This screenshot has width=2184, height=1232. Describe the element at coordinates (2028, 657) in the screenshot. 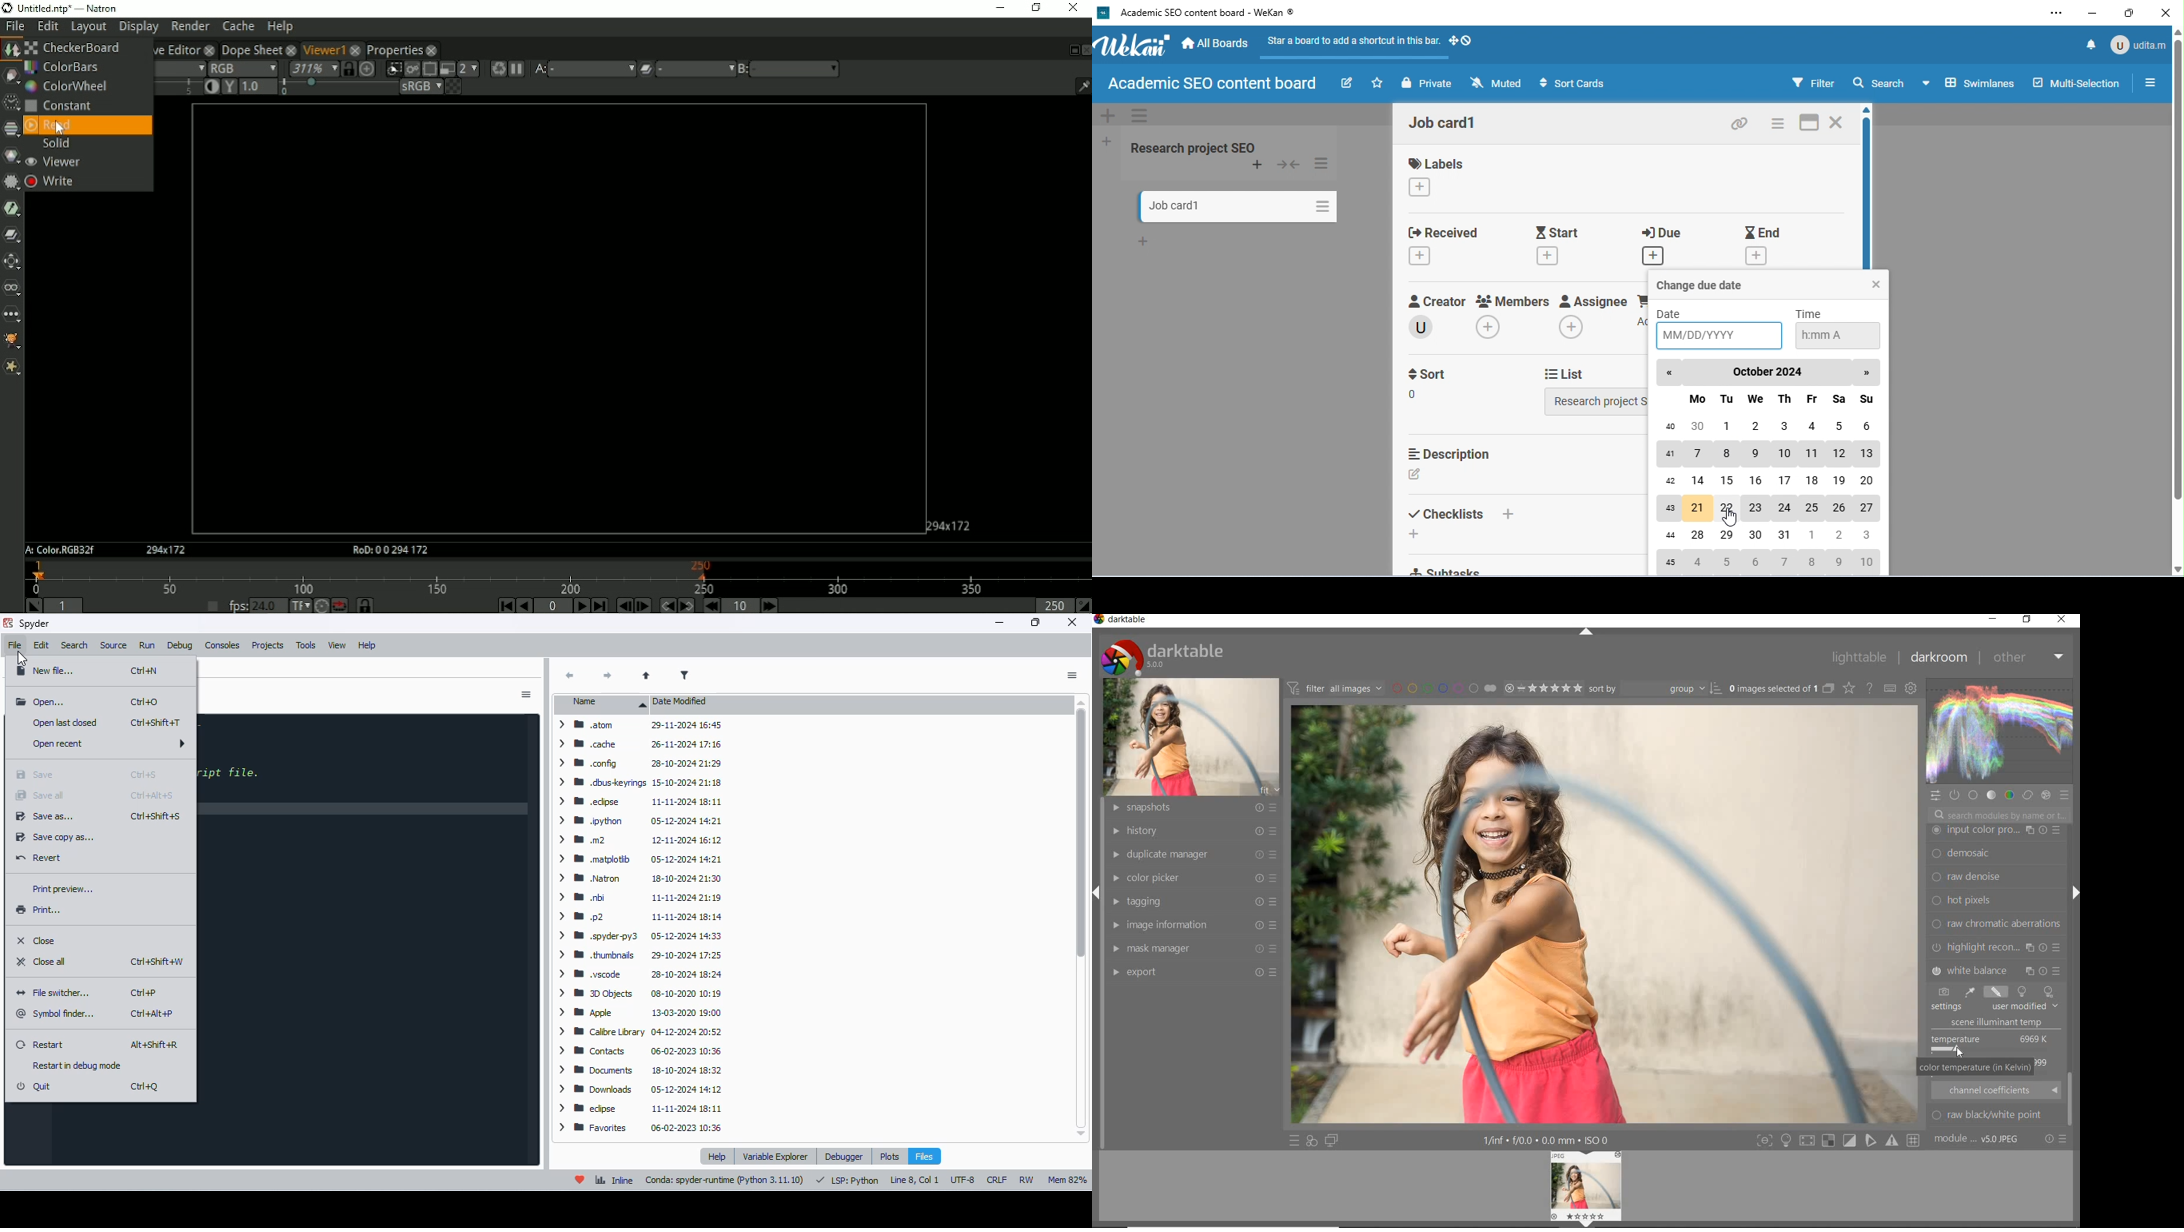

I see `other` at that location.